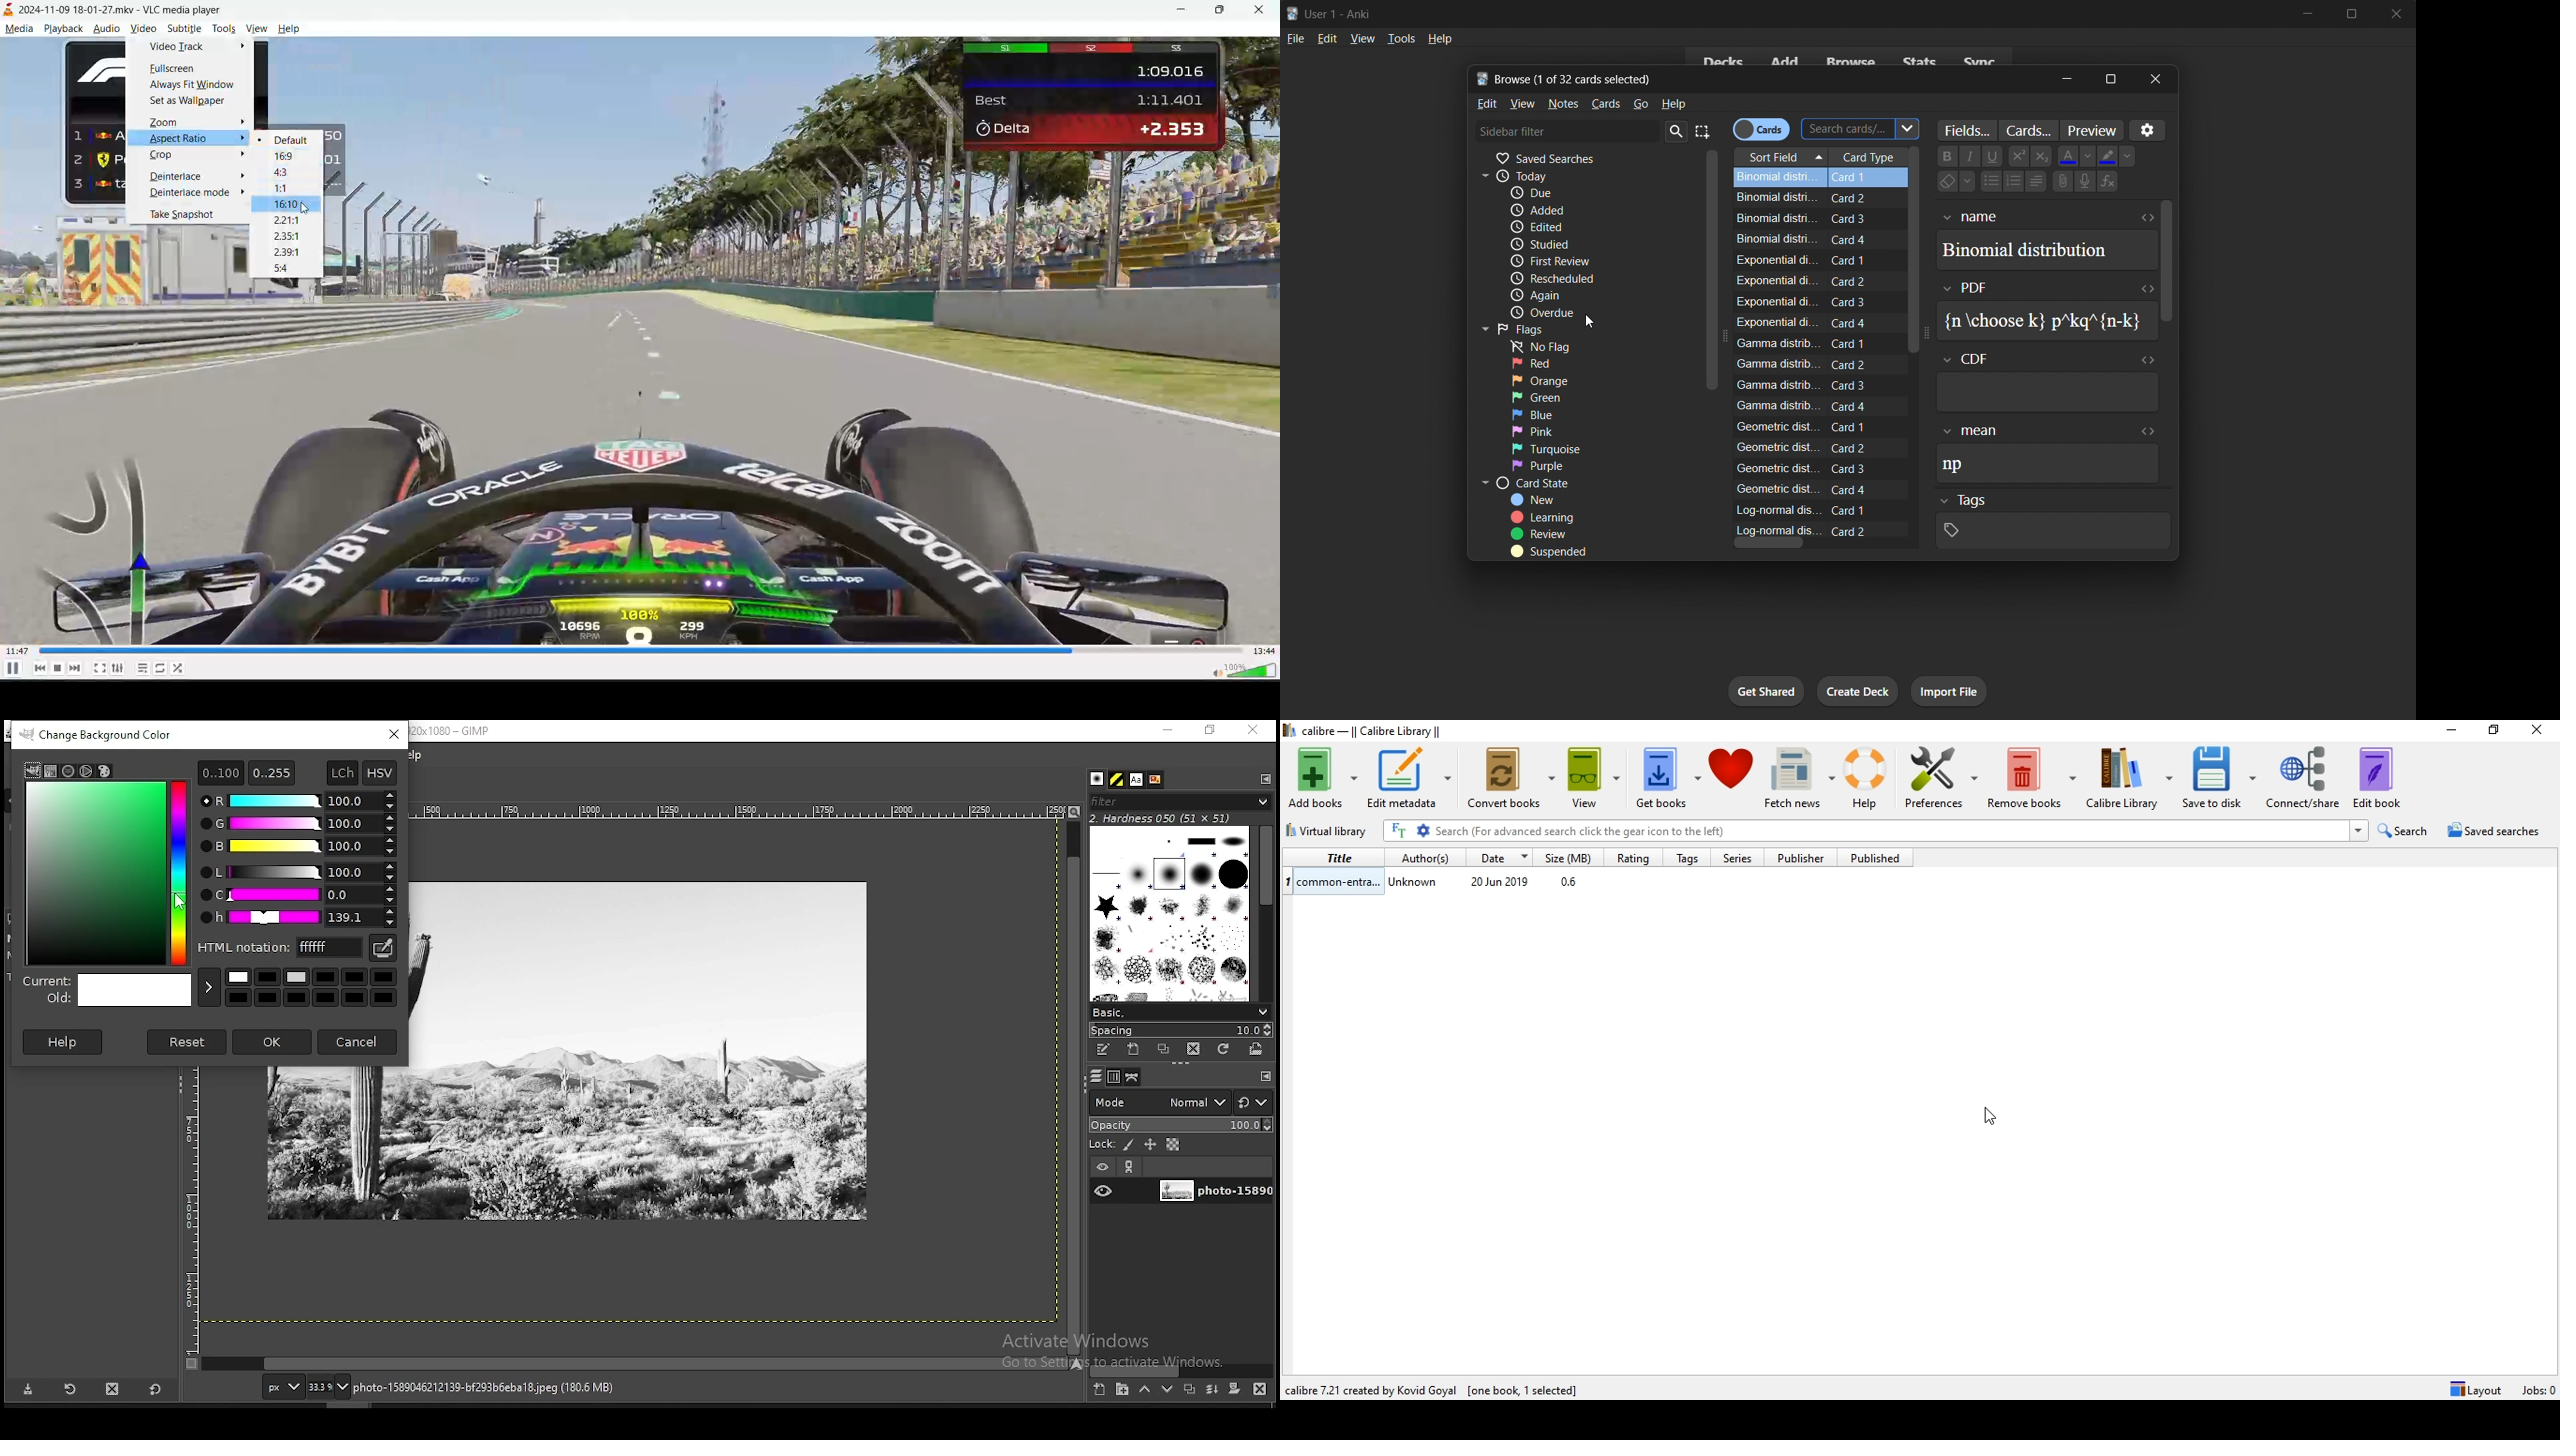 The height and width of the screenshot is (1456, 2576). I want to click on Card 3, so click(1859, 387).